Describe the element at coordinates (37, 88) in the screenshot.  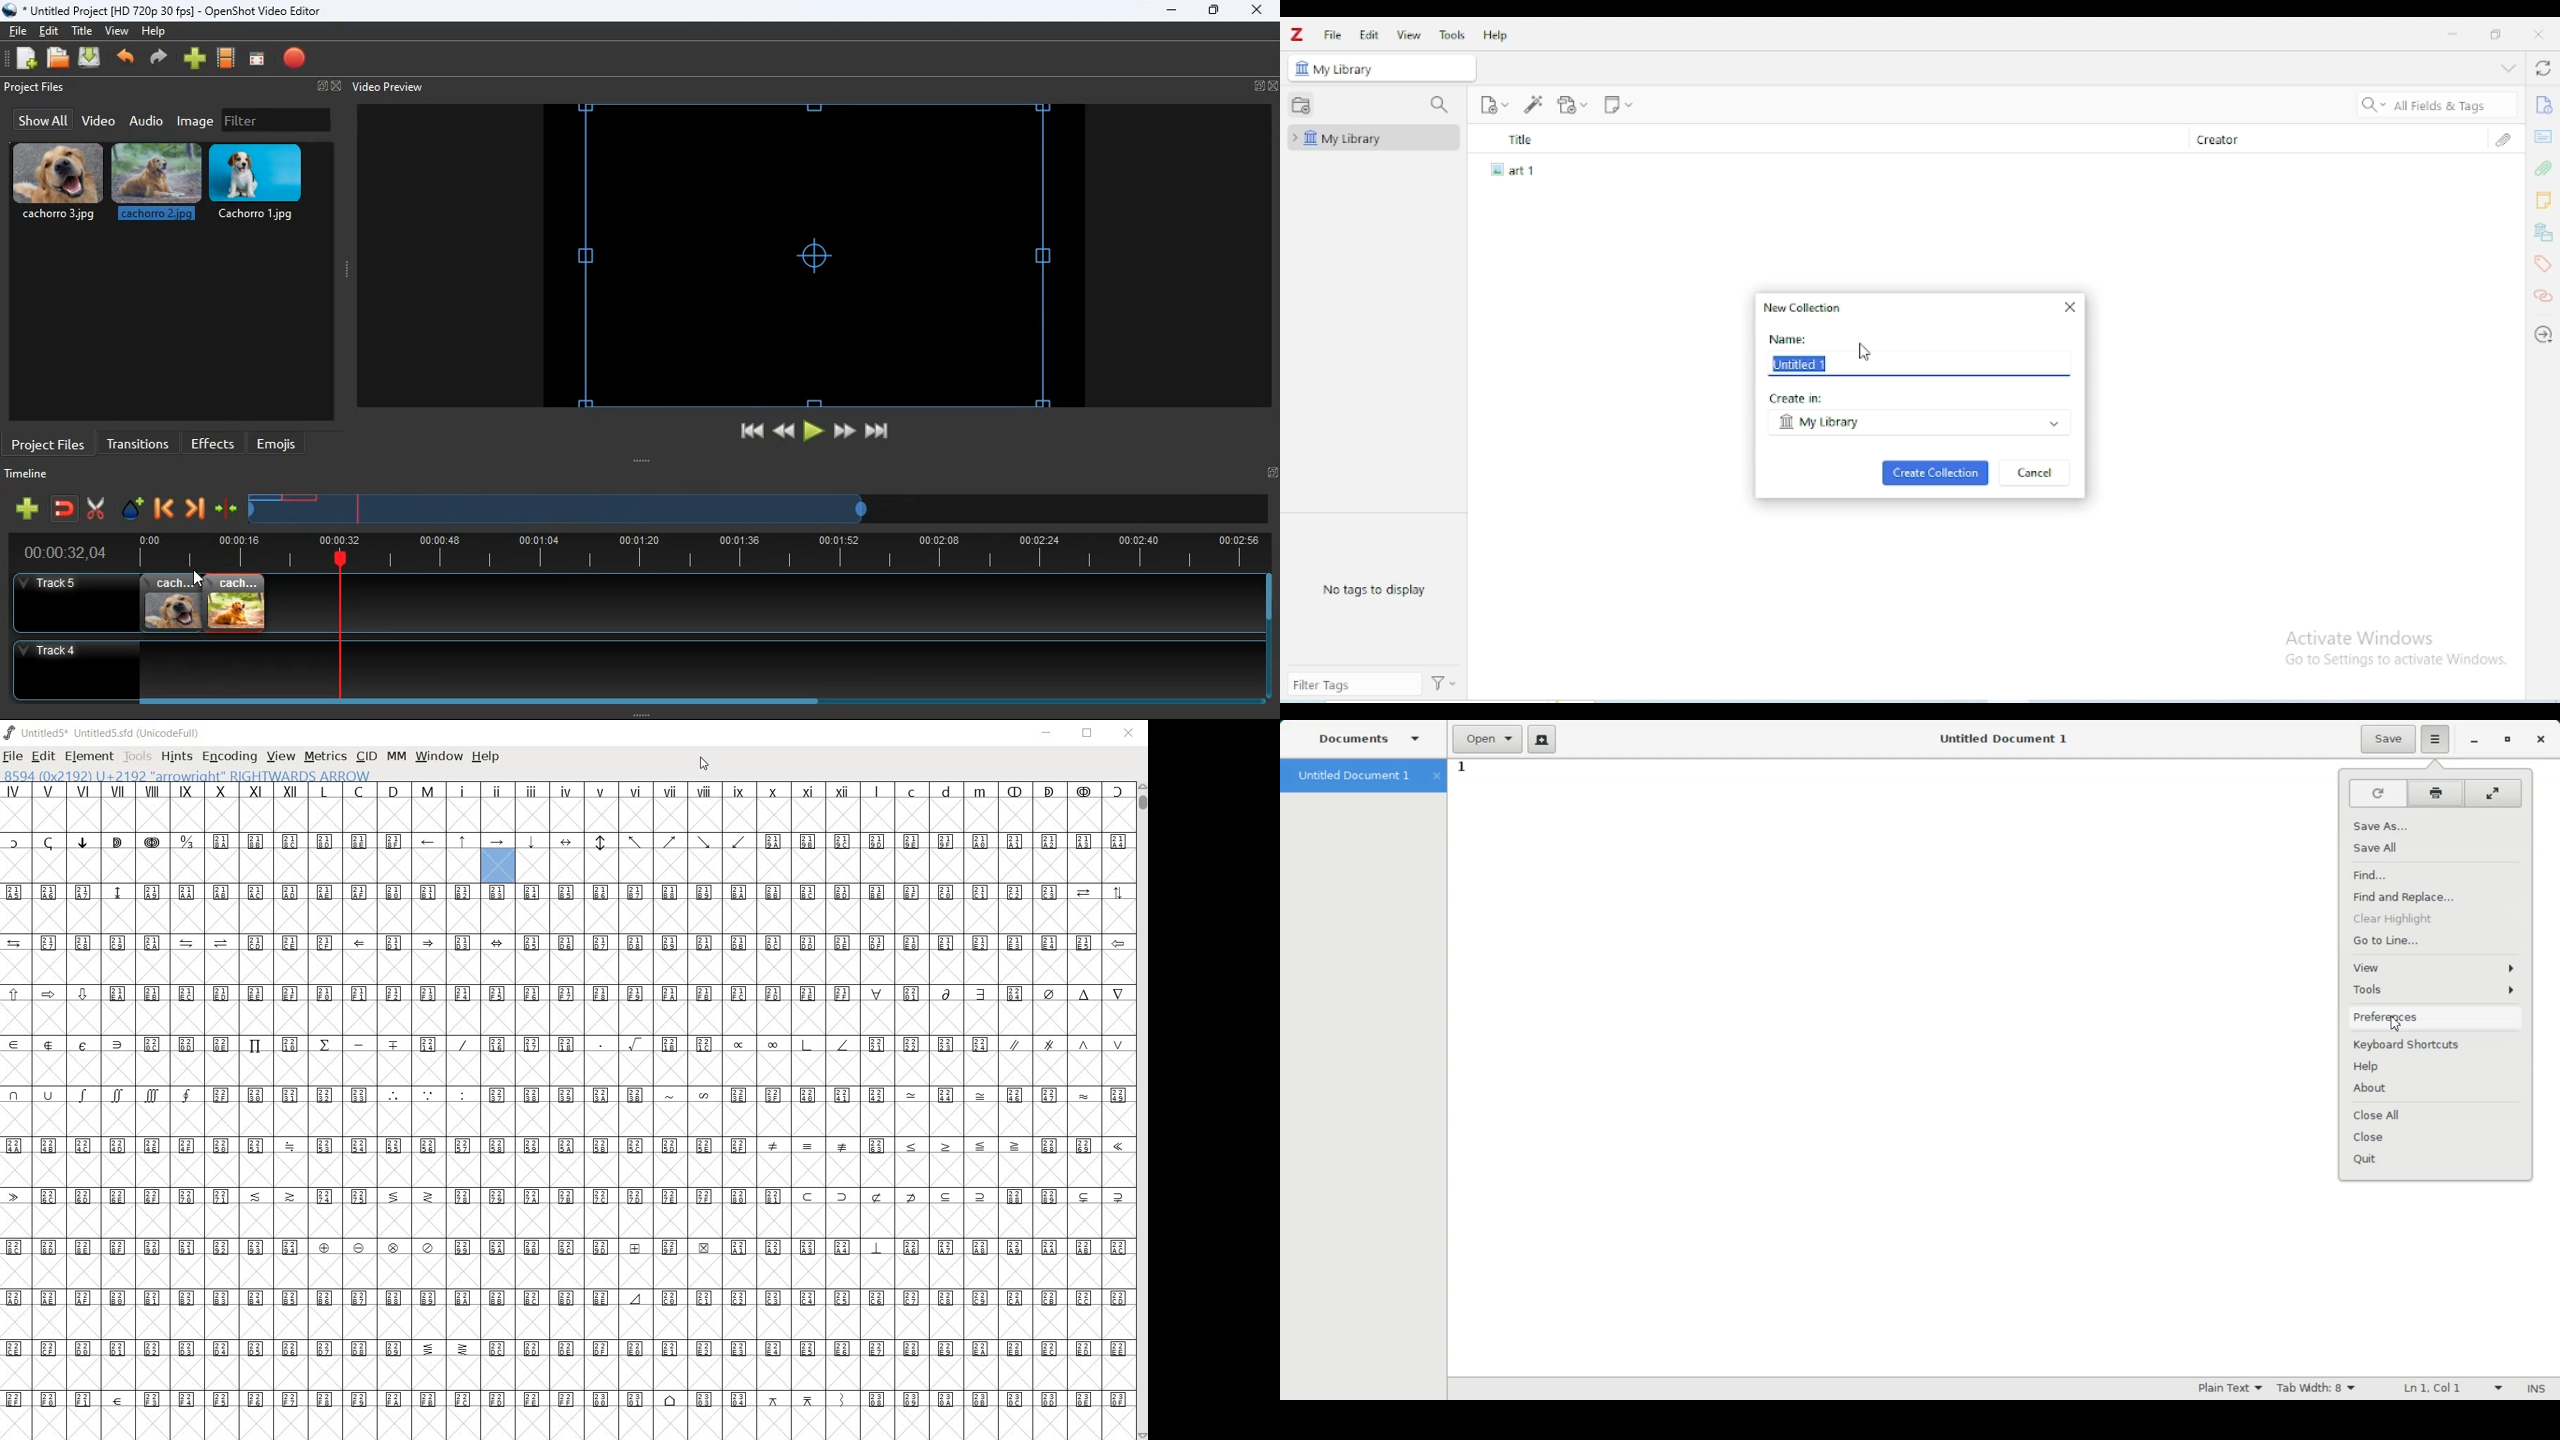
I see `project files` at that location.